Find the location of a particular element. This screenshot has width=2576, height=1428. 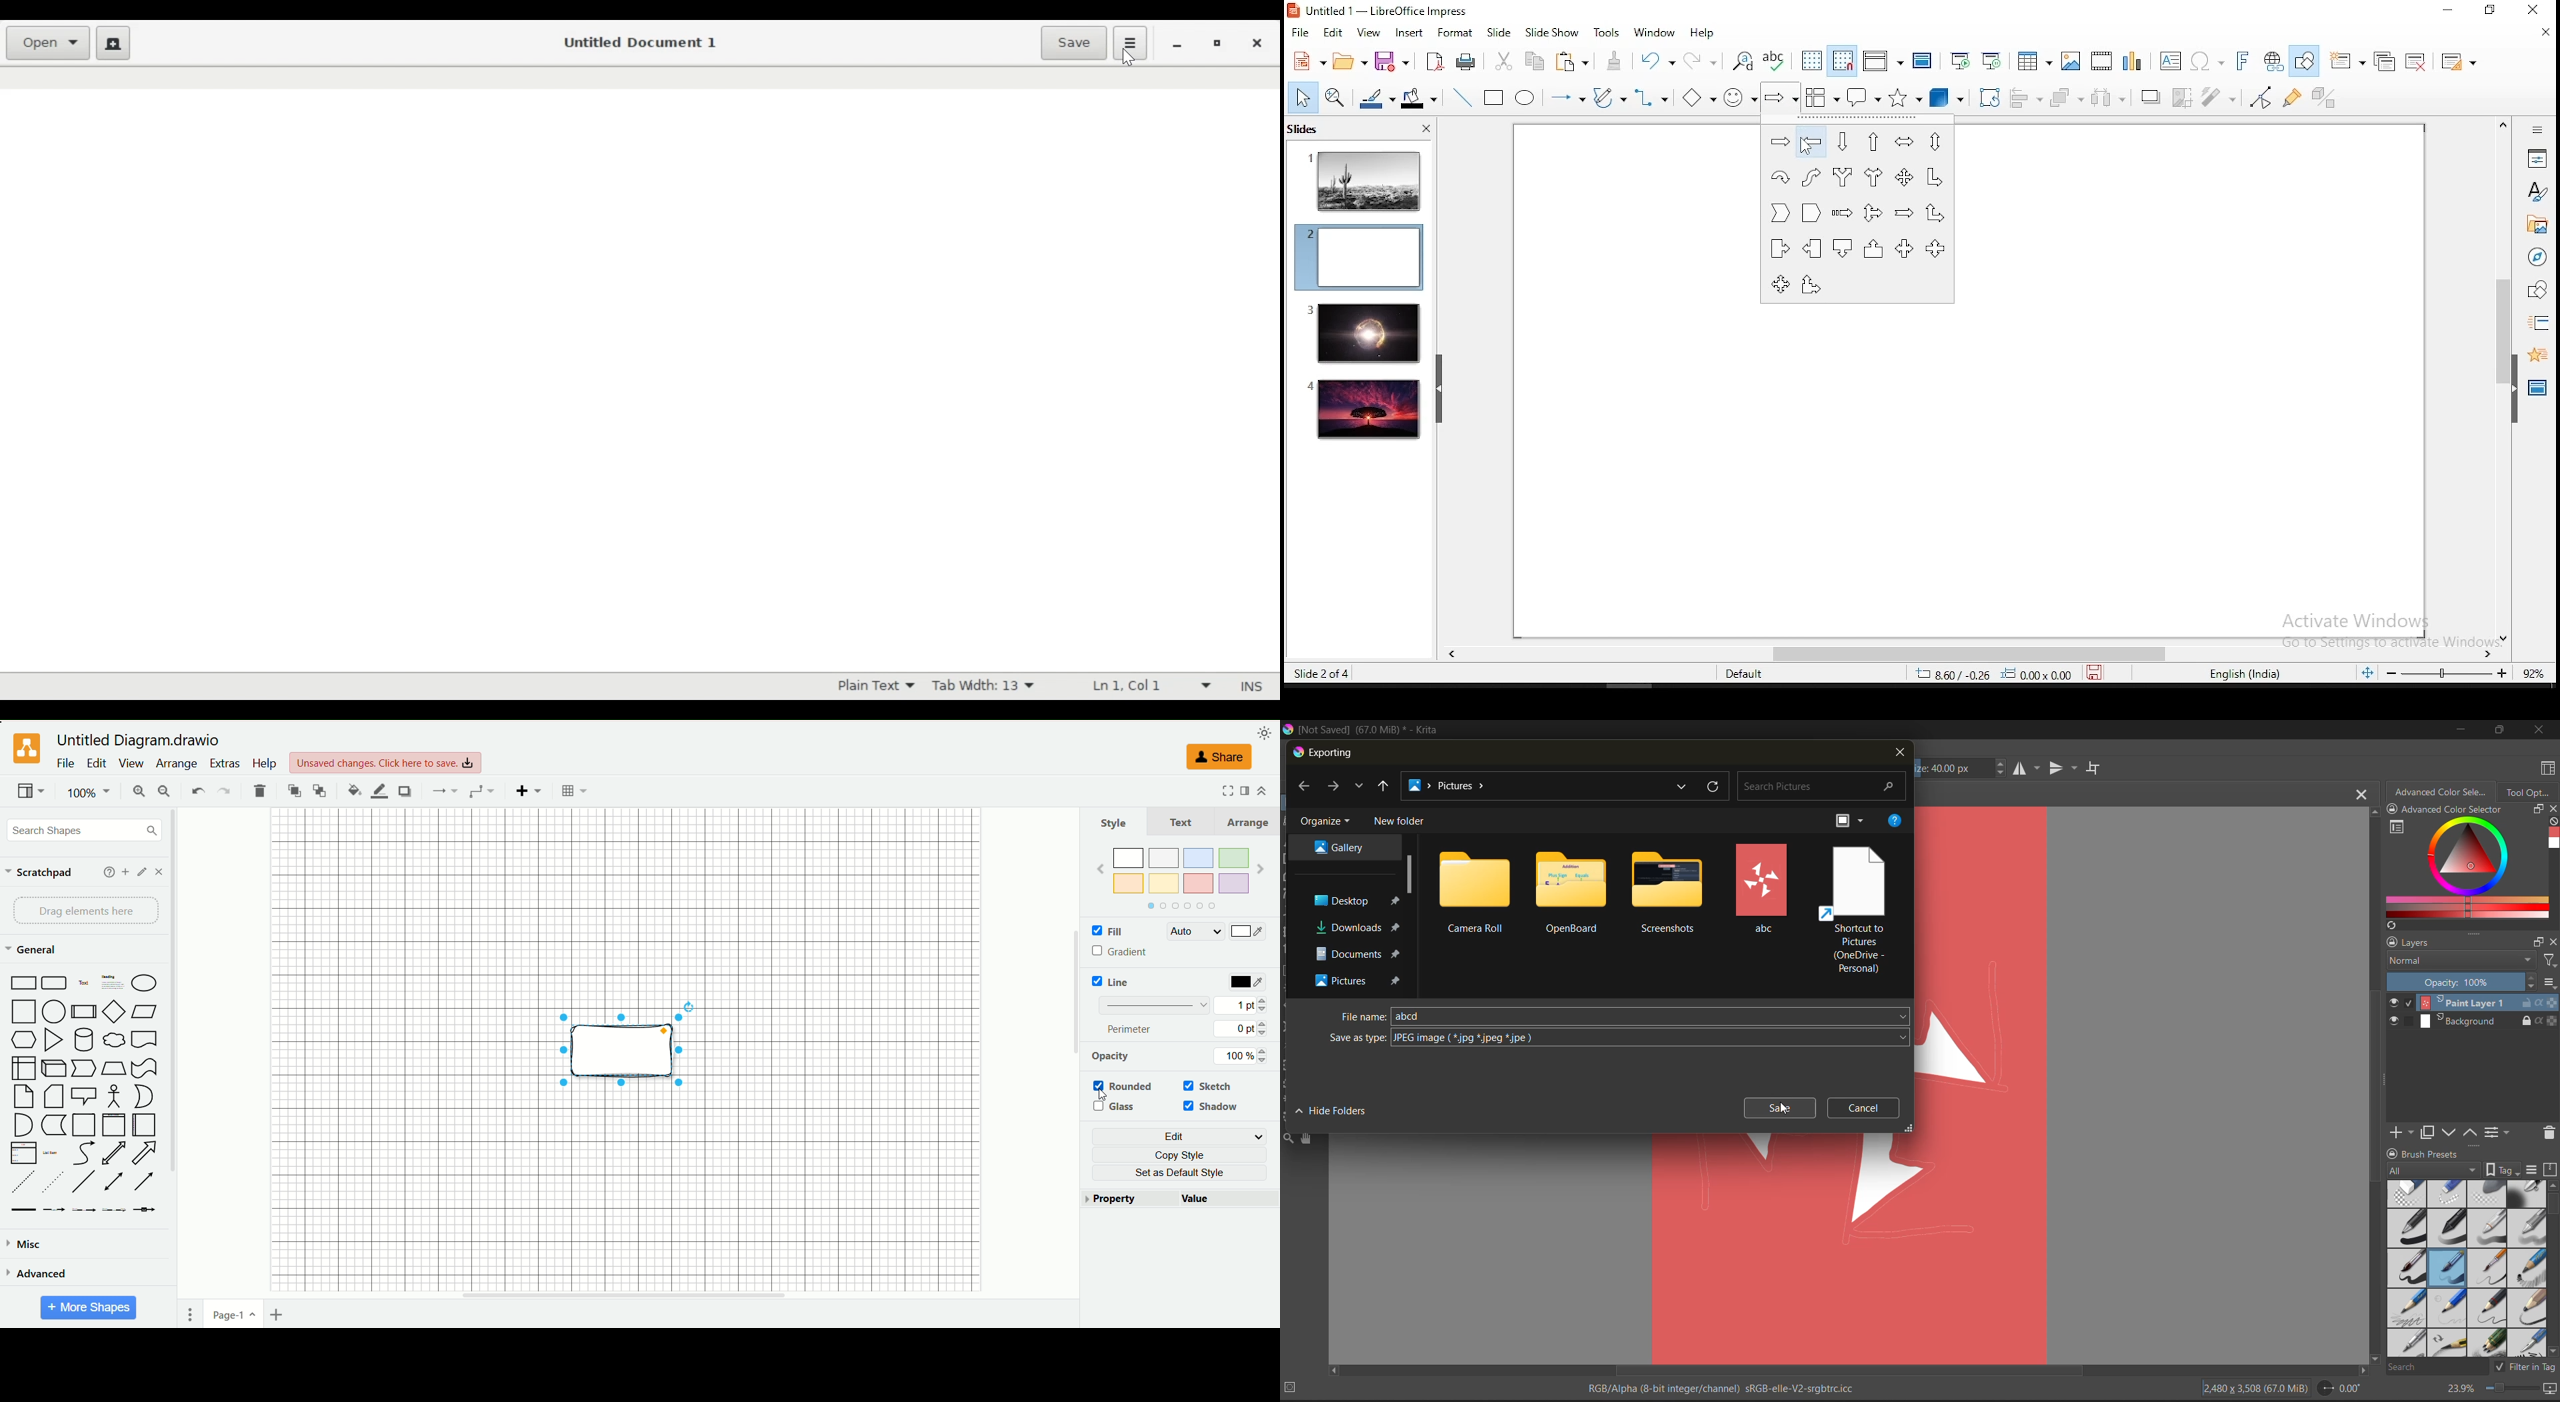

close is located at coordinates (1897, 755).